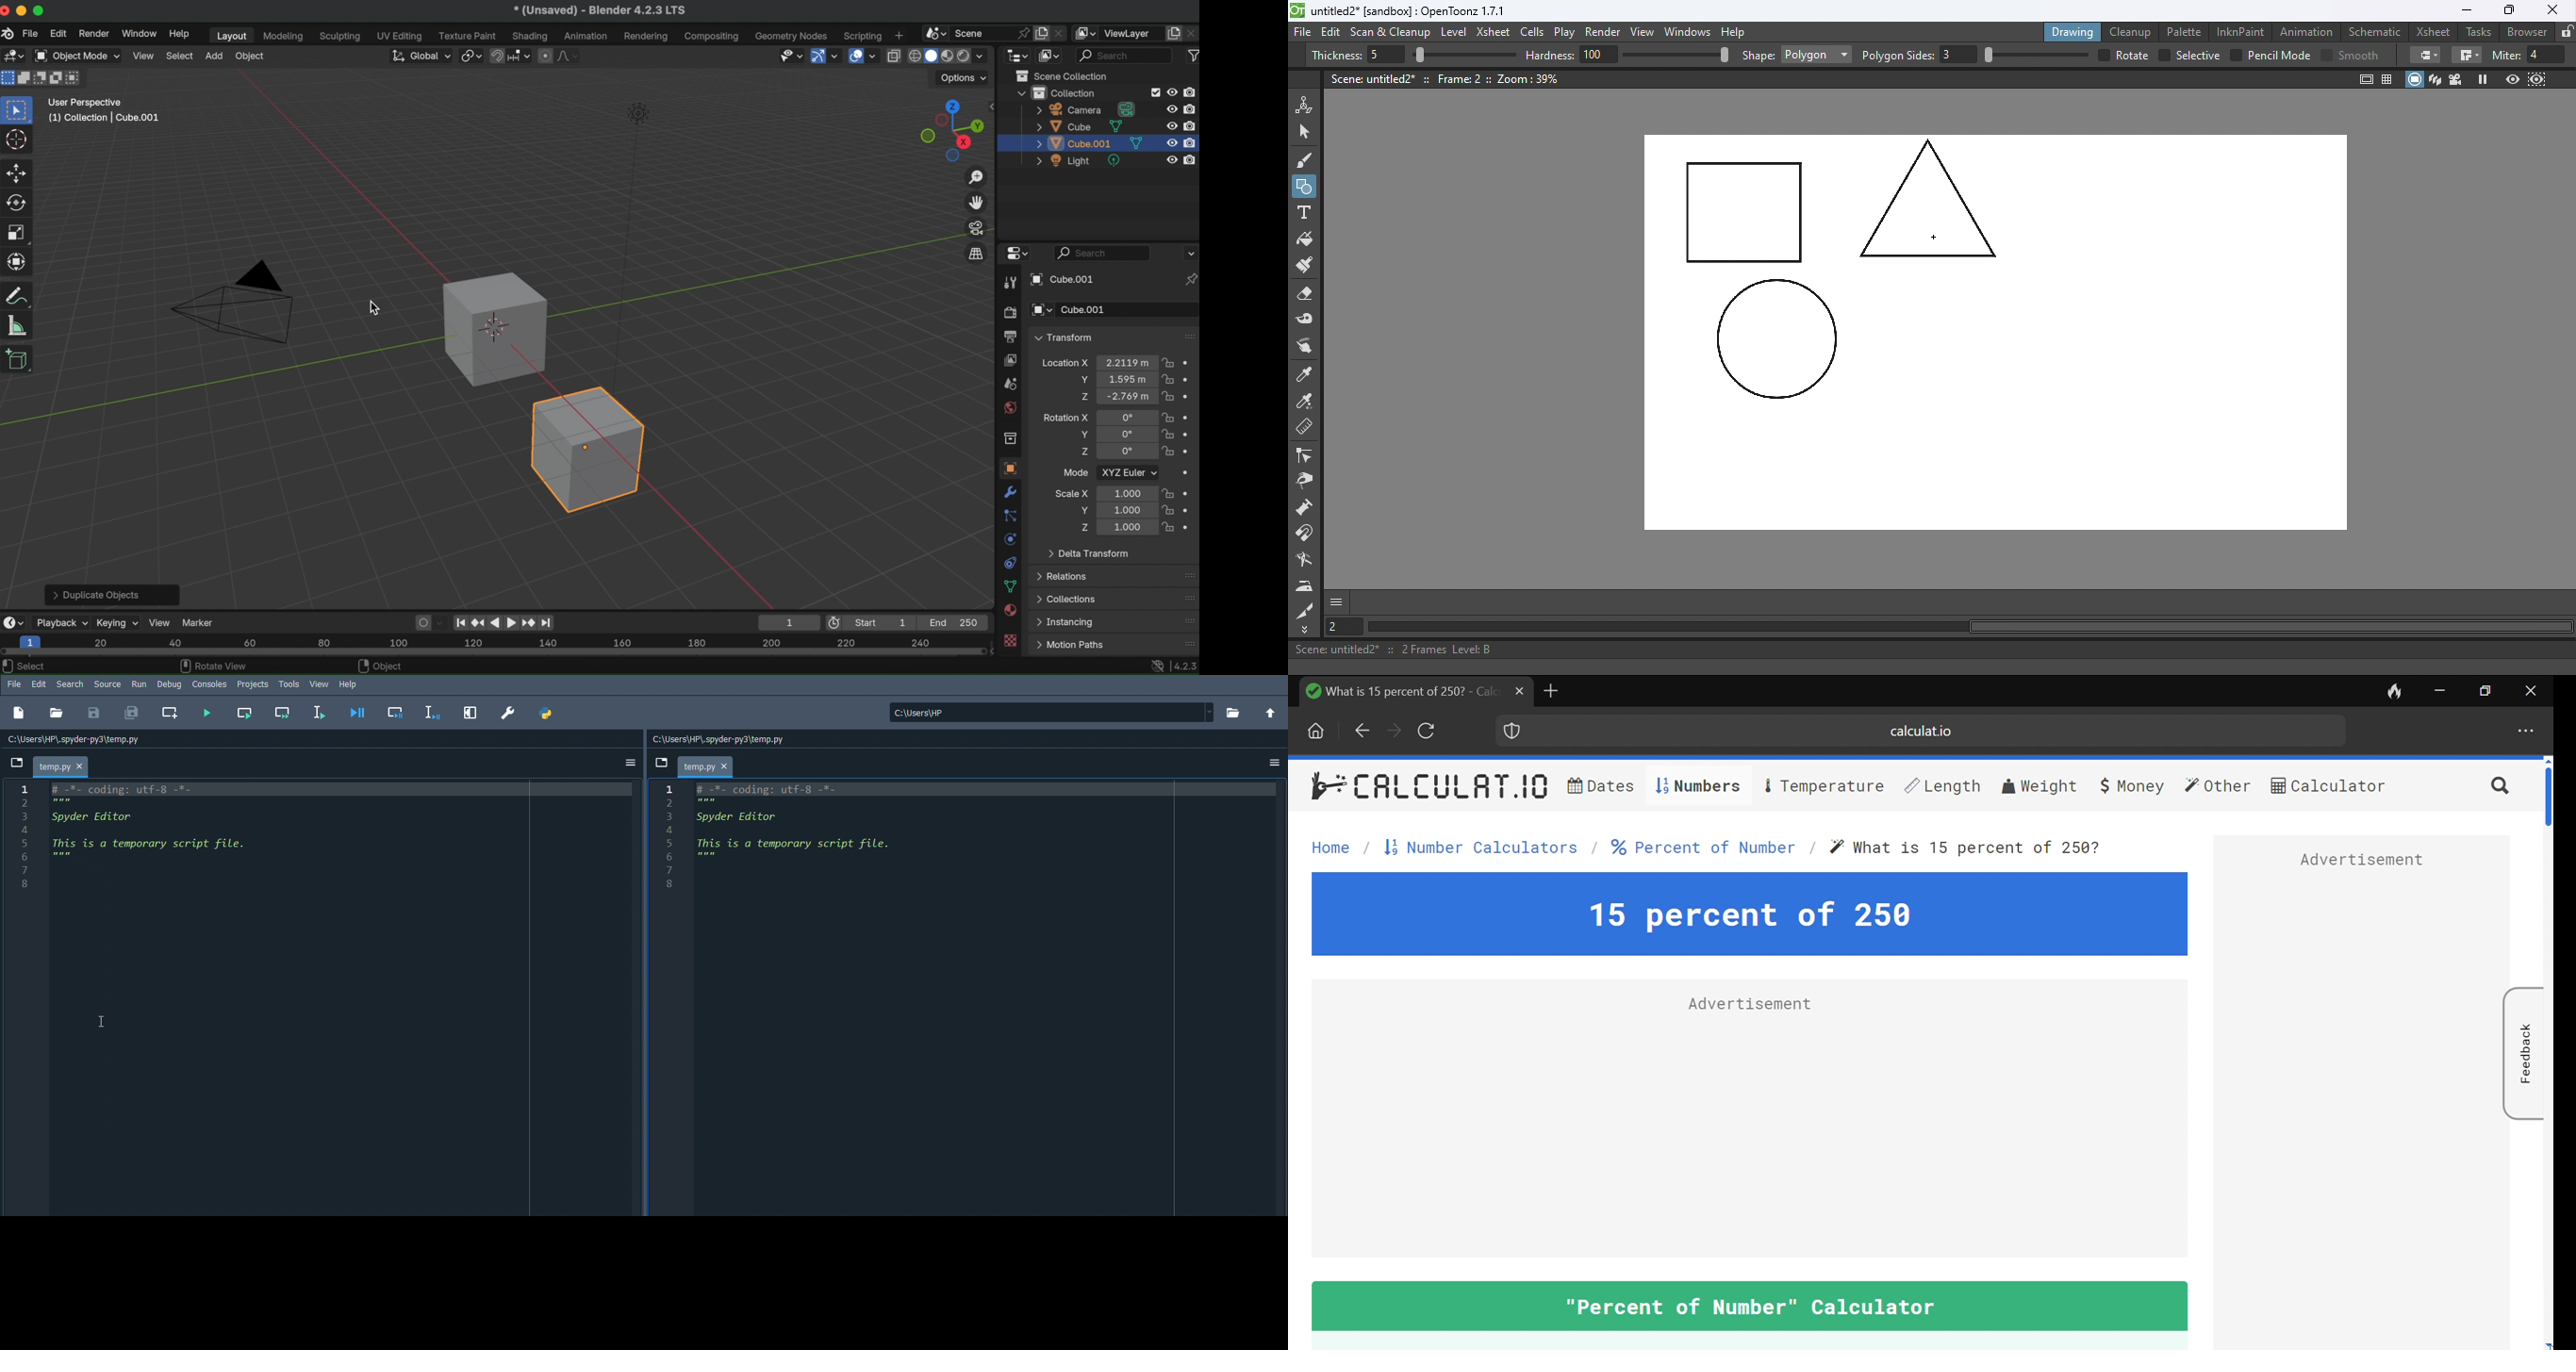 Image resolution: width=2576 pixels, height=1372 pixels. What do you see at coordinates (709, 766) in the screenshot?
I see `Temporary file` at bounding box center [709, 766].